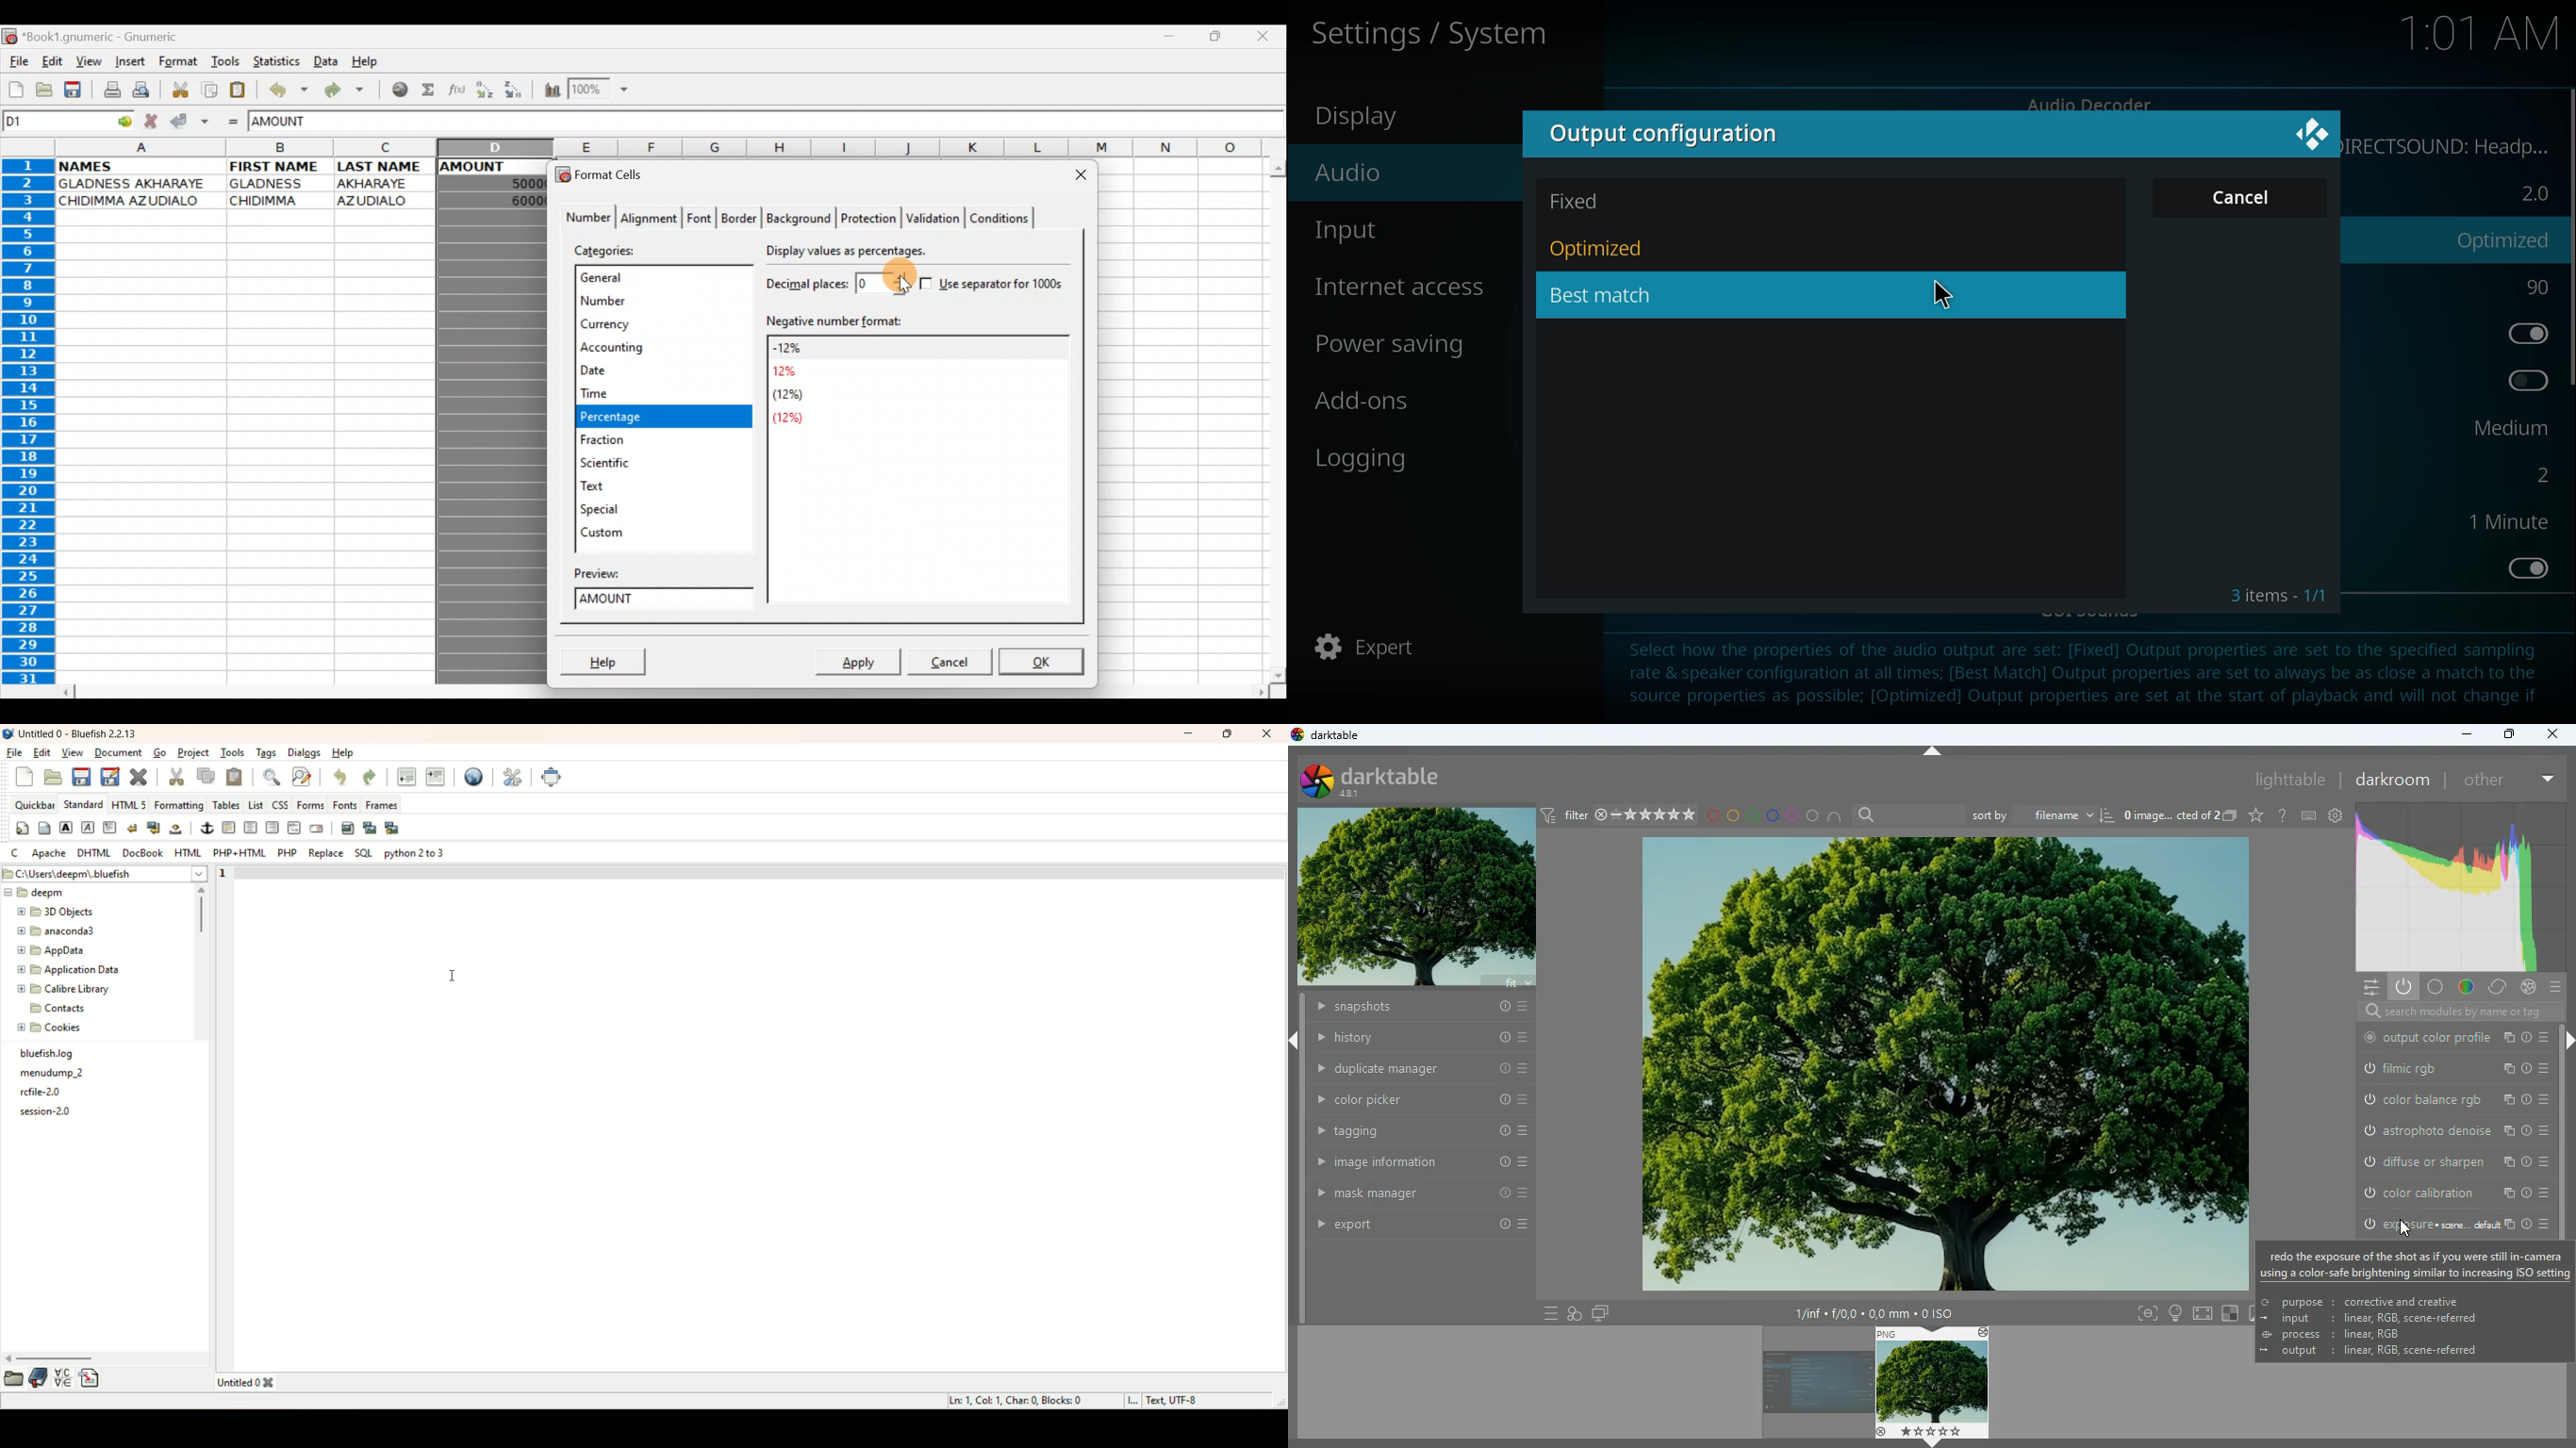 Image resolution: width=2576 pixels, height=1456 pixels. What do you see at coordinates (2404, 986) in the screenshot?
I see `power` at bounding box center [2404, 986].